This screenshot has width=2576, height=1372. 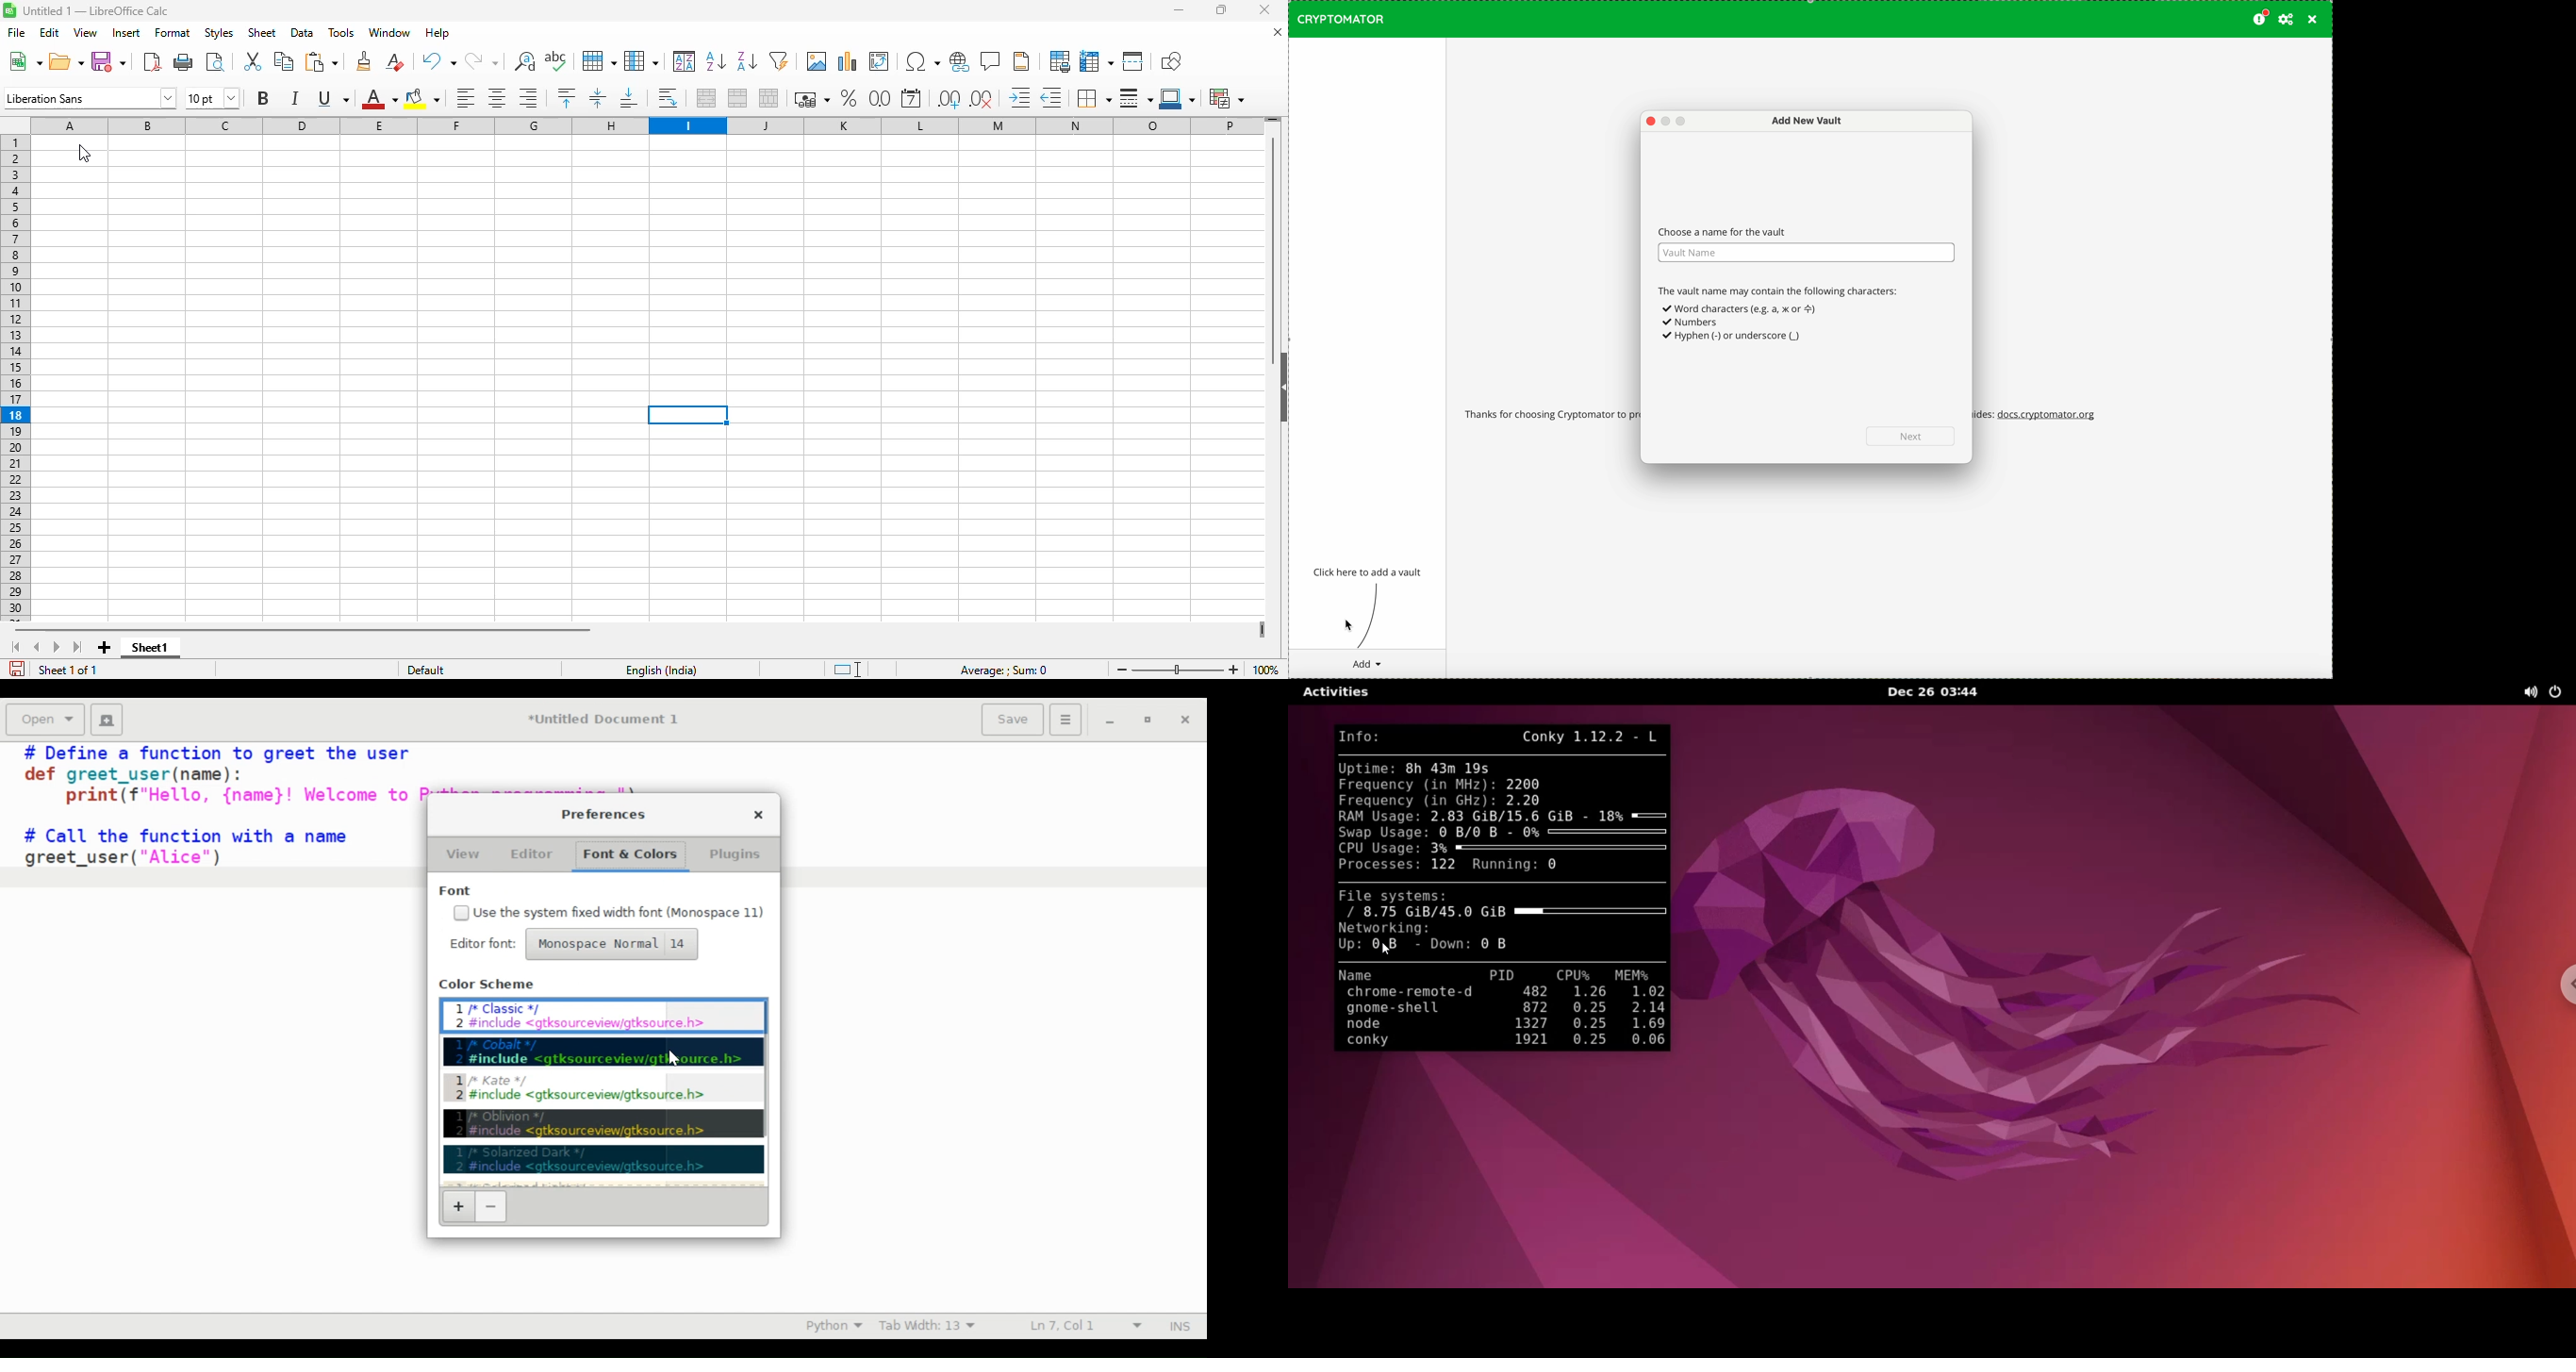 What do you see at coordinates (1178, 99) in the screenshot?
I see `border color` at bounding box center [1178, 99].